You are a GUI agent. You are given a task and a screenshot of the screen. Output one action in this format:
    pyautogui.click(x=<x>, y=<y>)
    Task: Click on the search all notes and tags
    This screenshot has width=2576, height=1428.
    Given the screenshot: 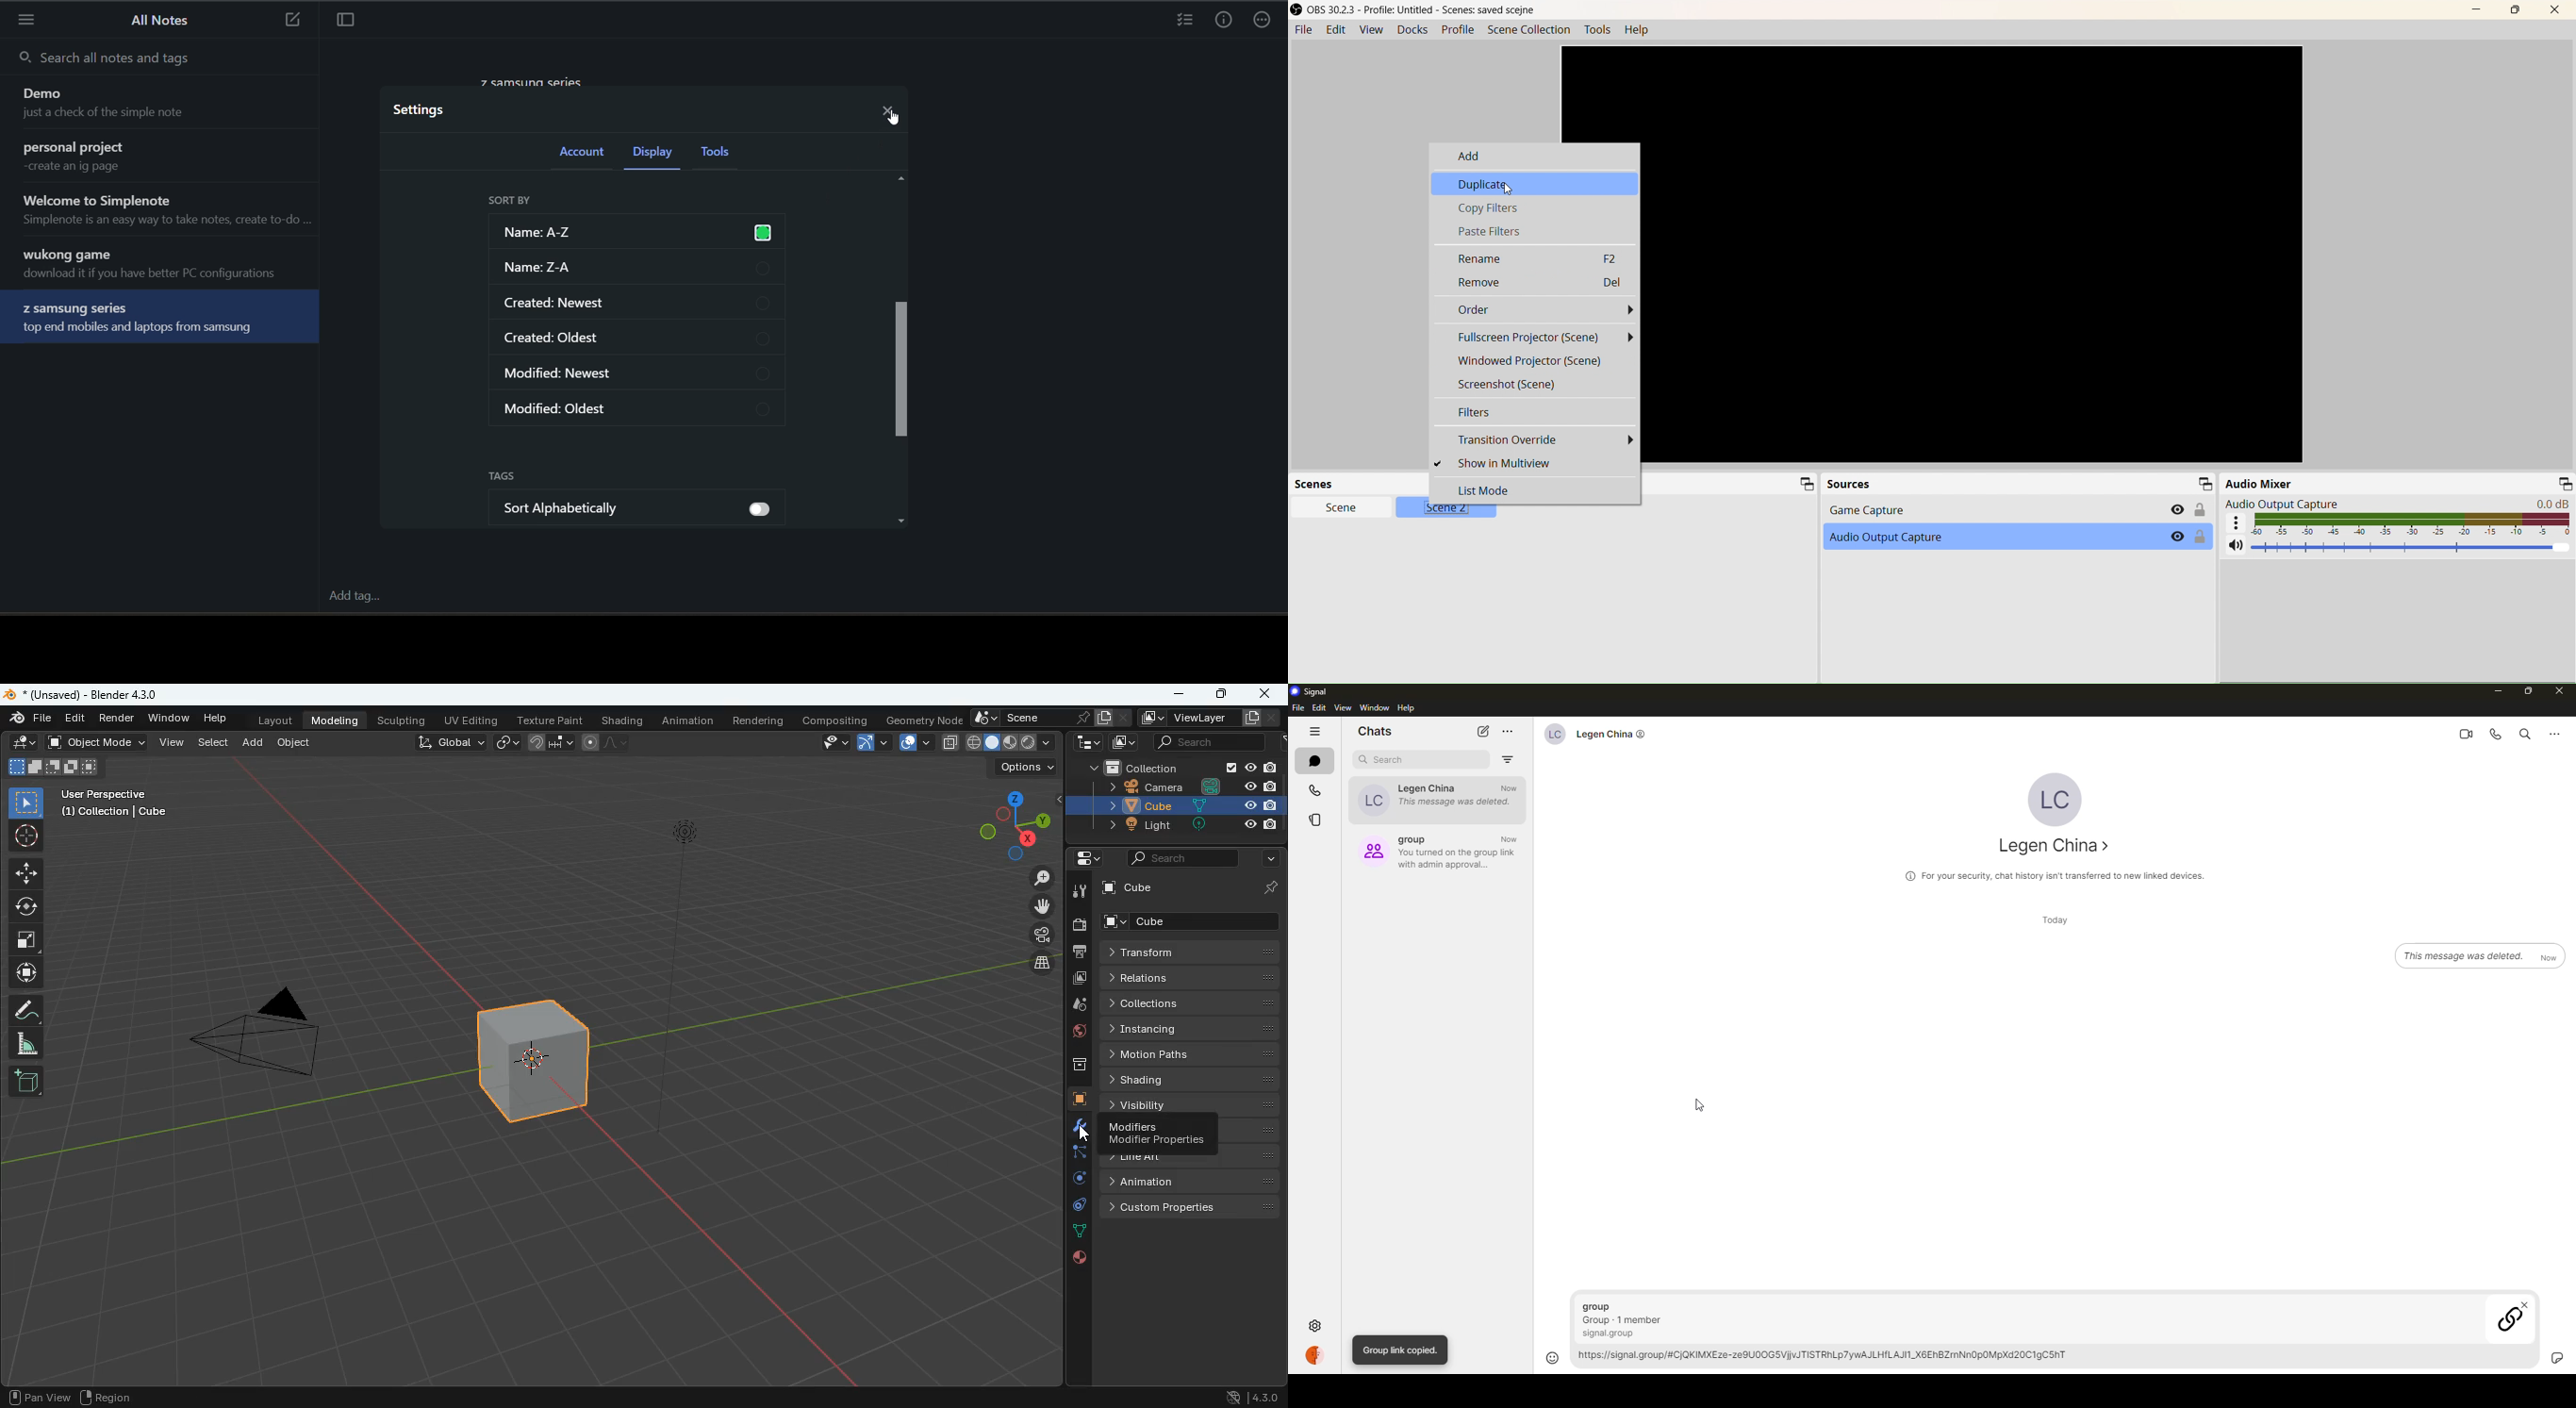 What is the action you would take?
    pyautogui.click(x=160, y=58)
    